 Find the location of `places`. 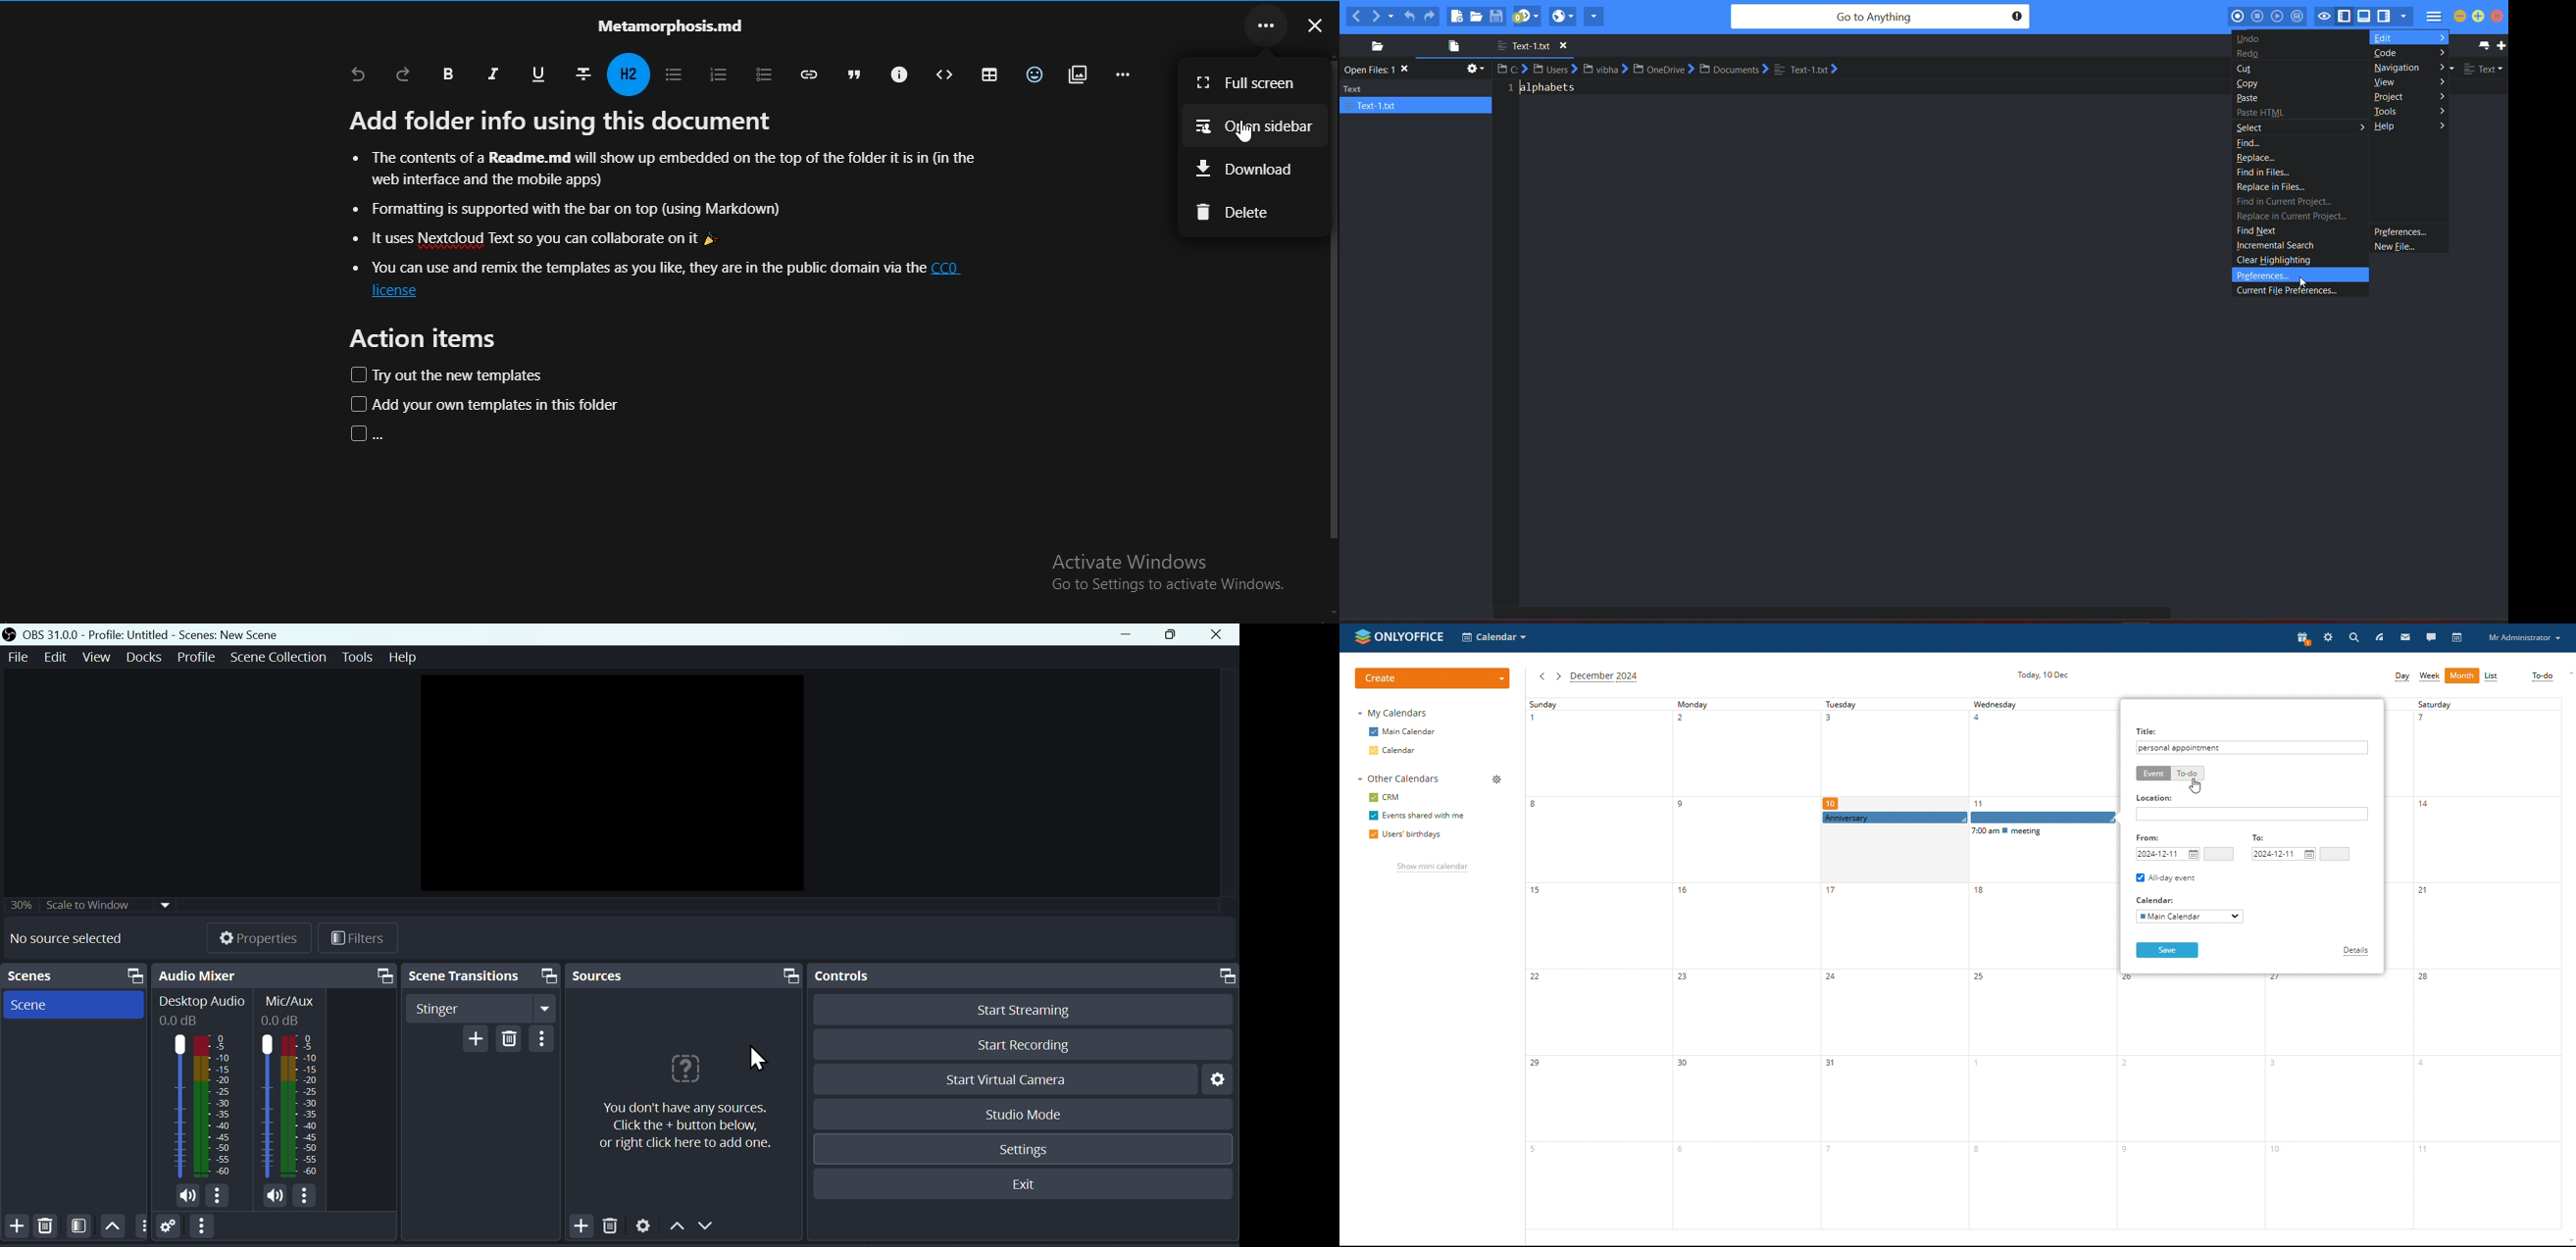

places is located at coordinates (1373, 46).